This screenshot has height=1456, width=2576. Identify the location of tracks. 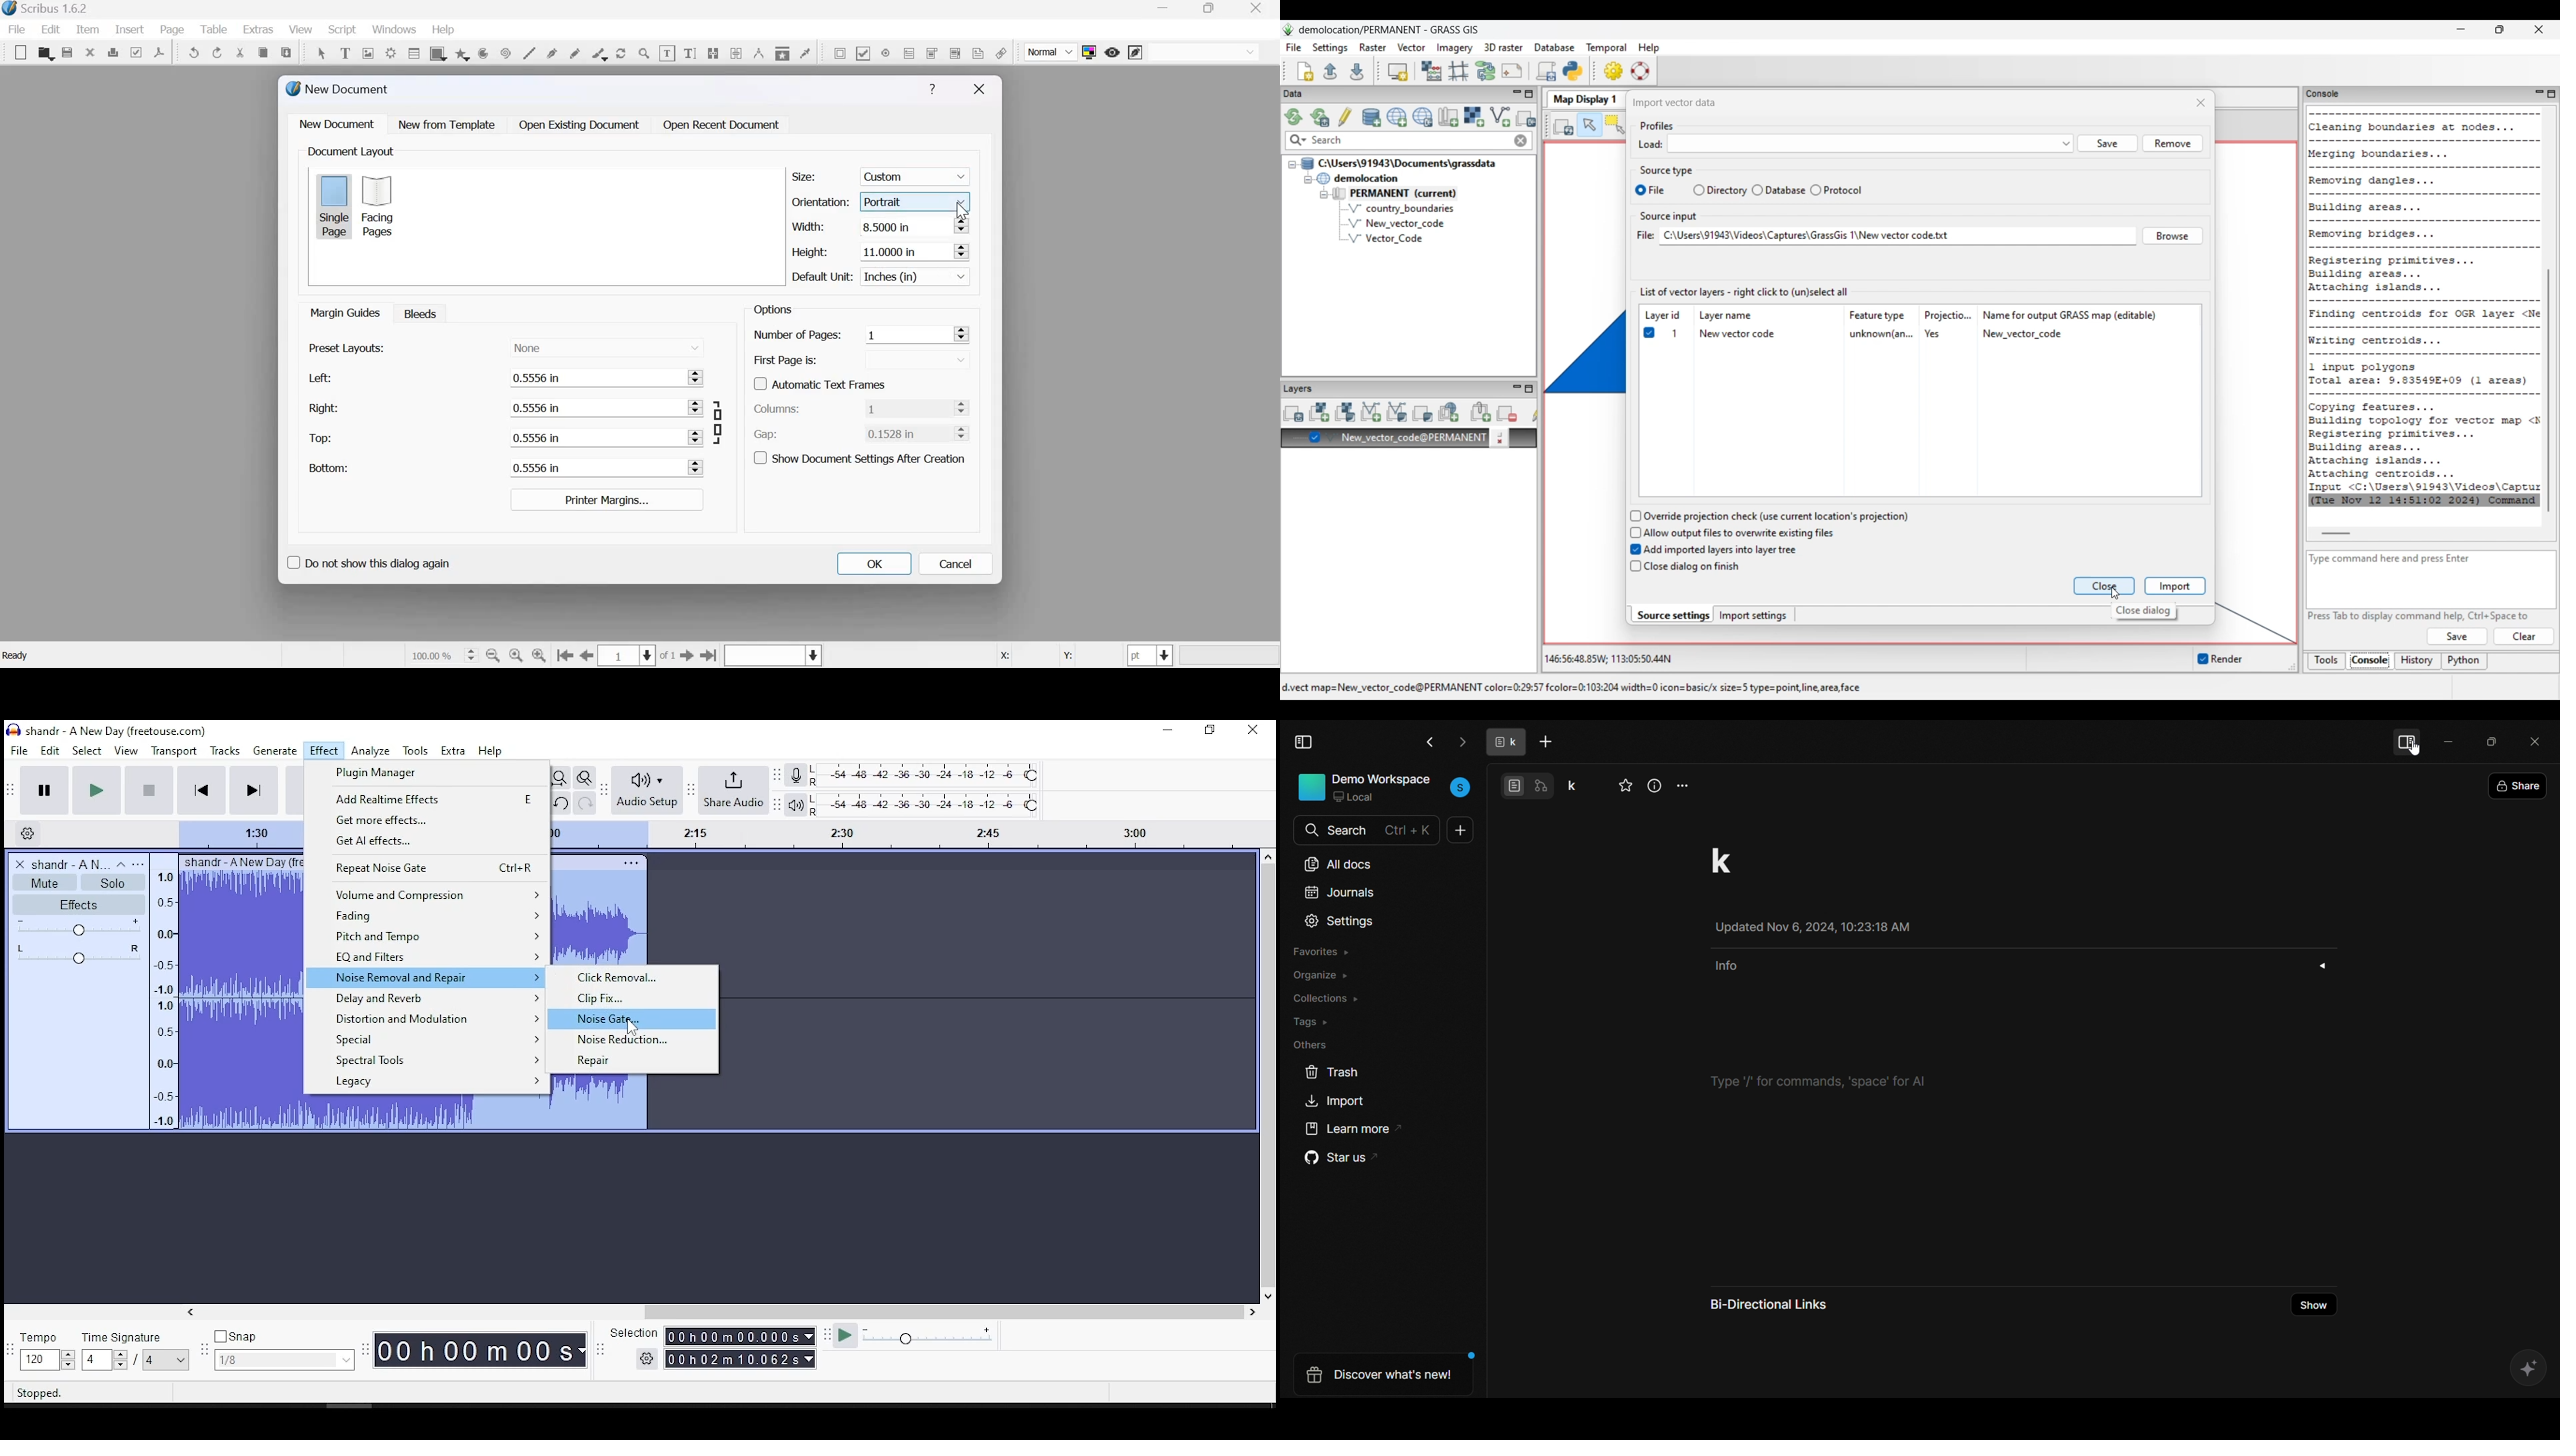
(225, 751).